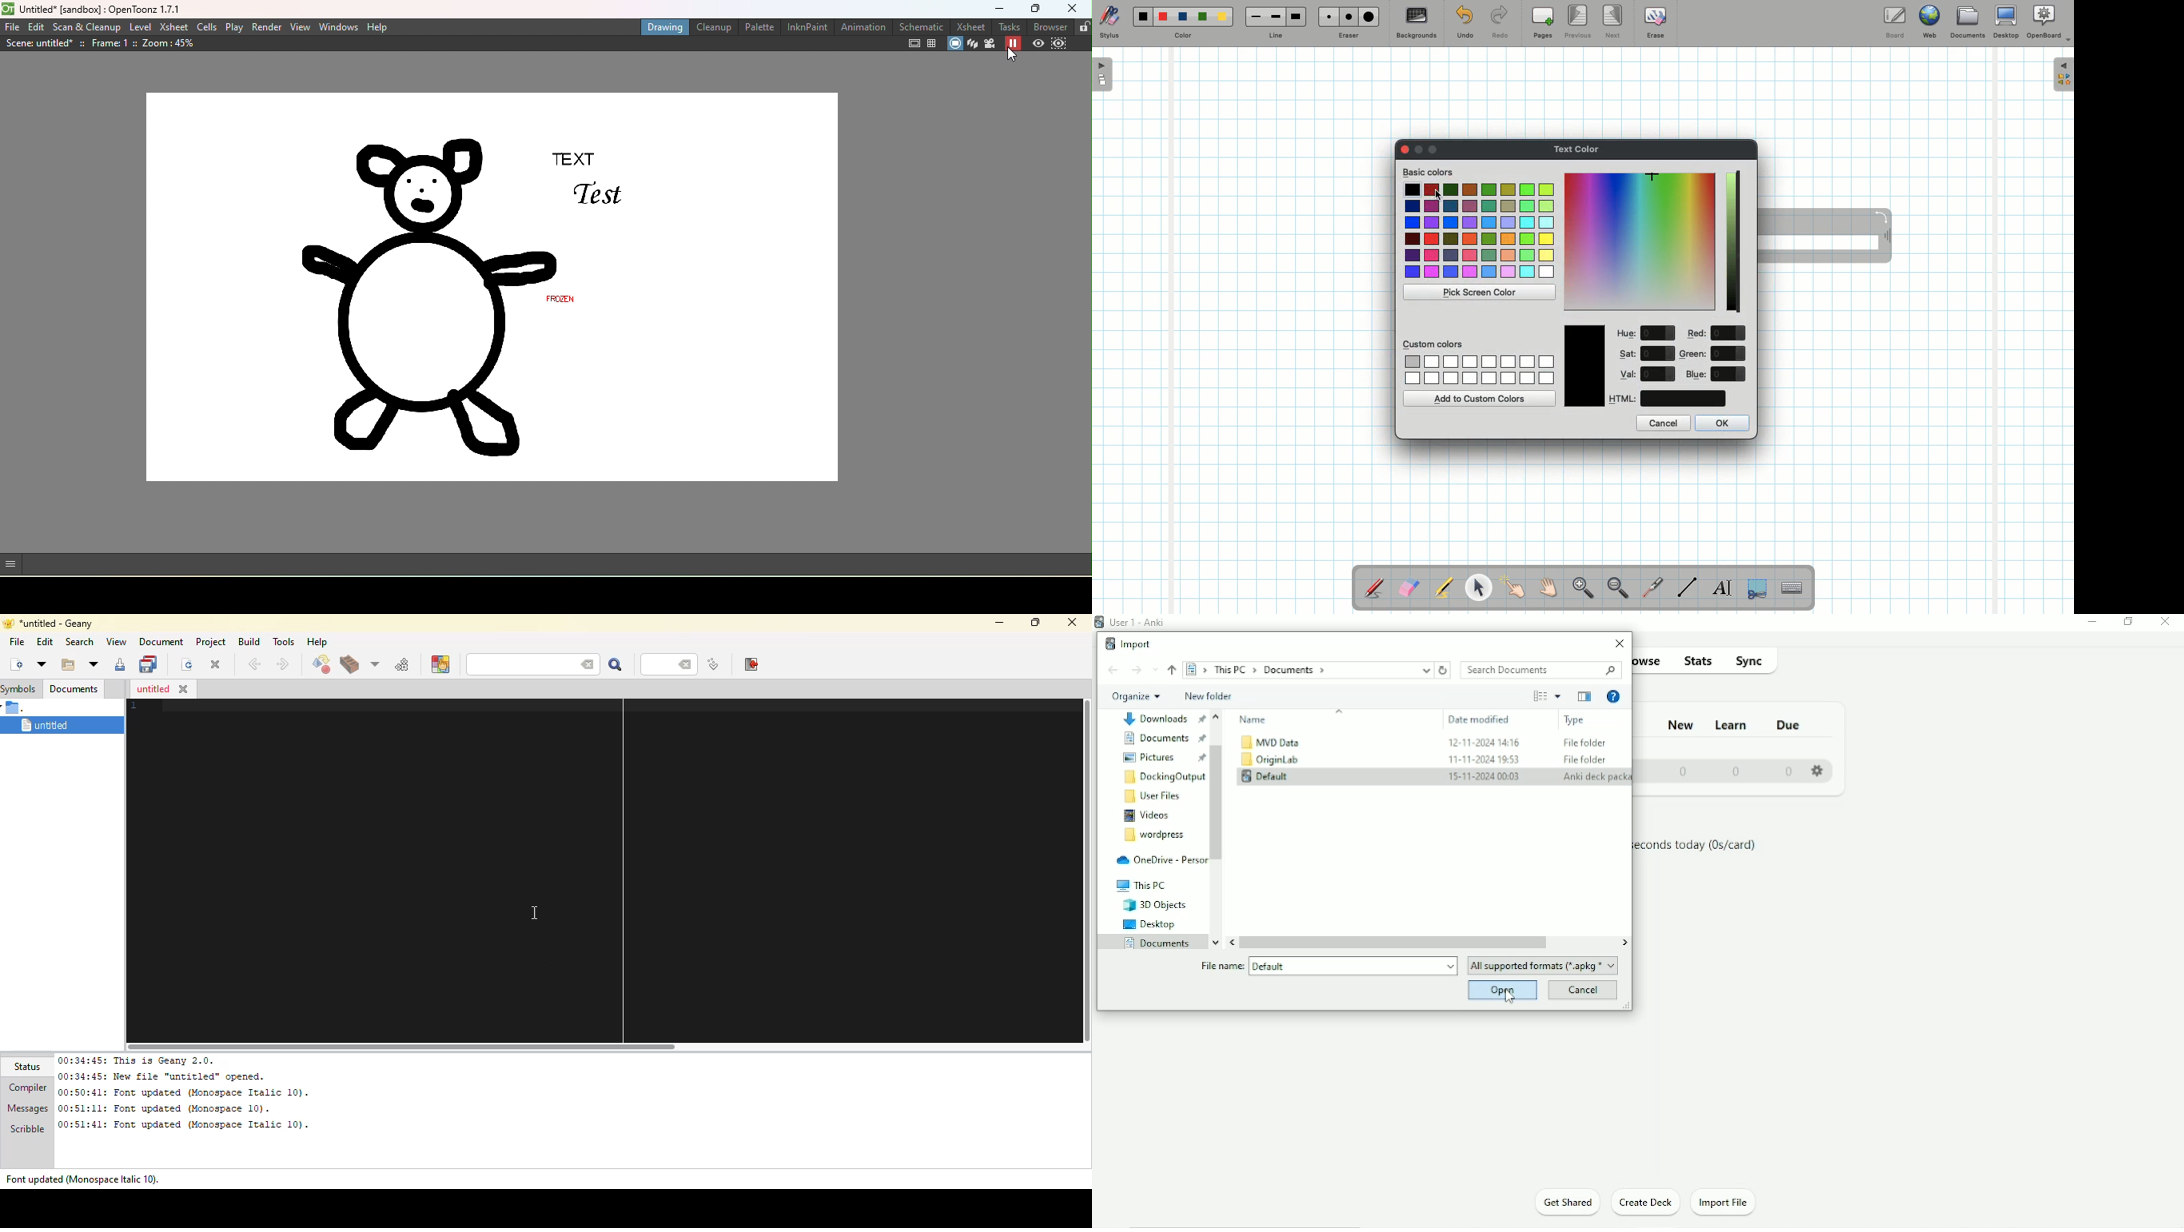  Describe the element at coordinates (750, 664) in the screenshot. I see `exit` at that location.